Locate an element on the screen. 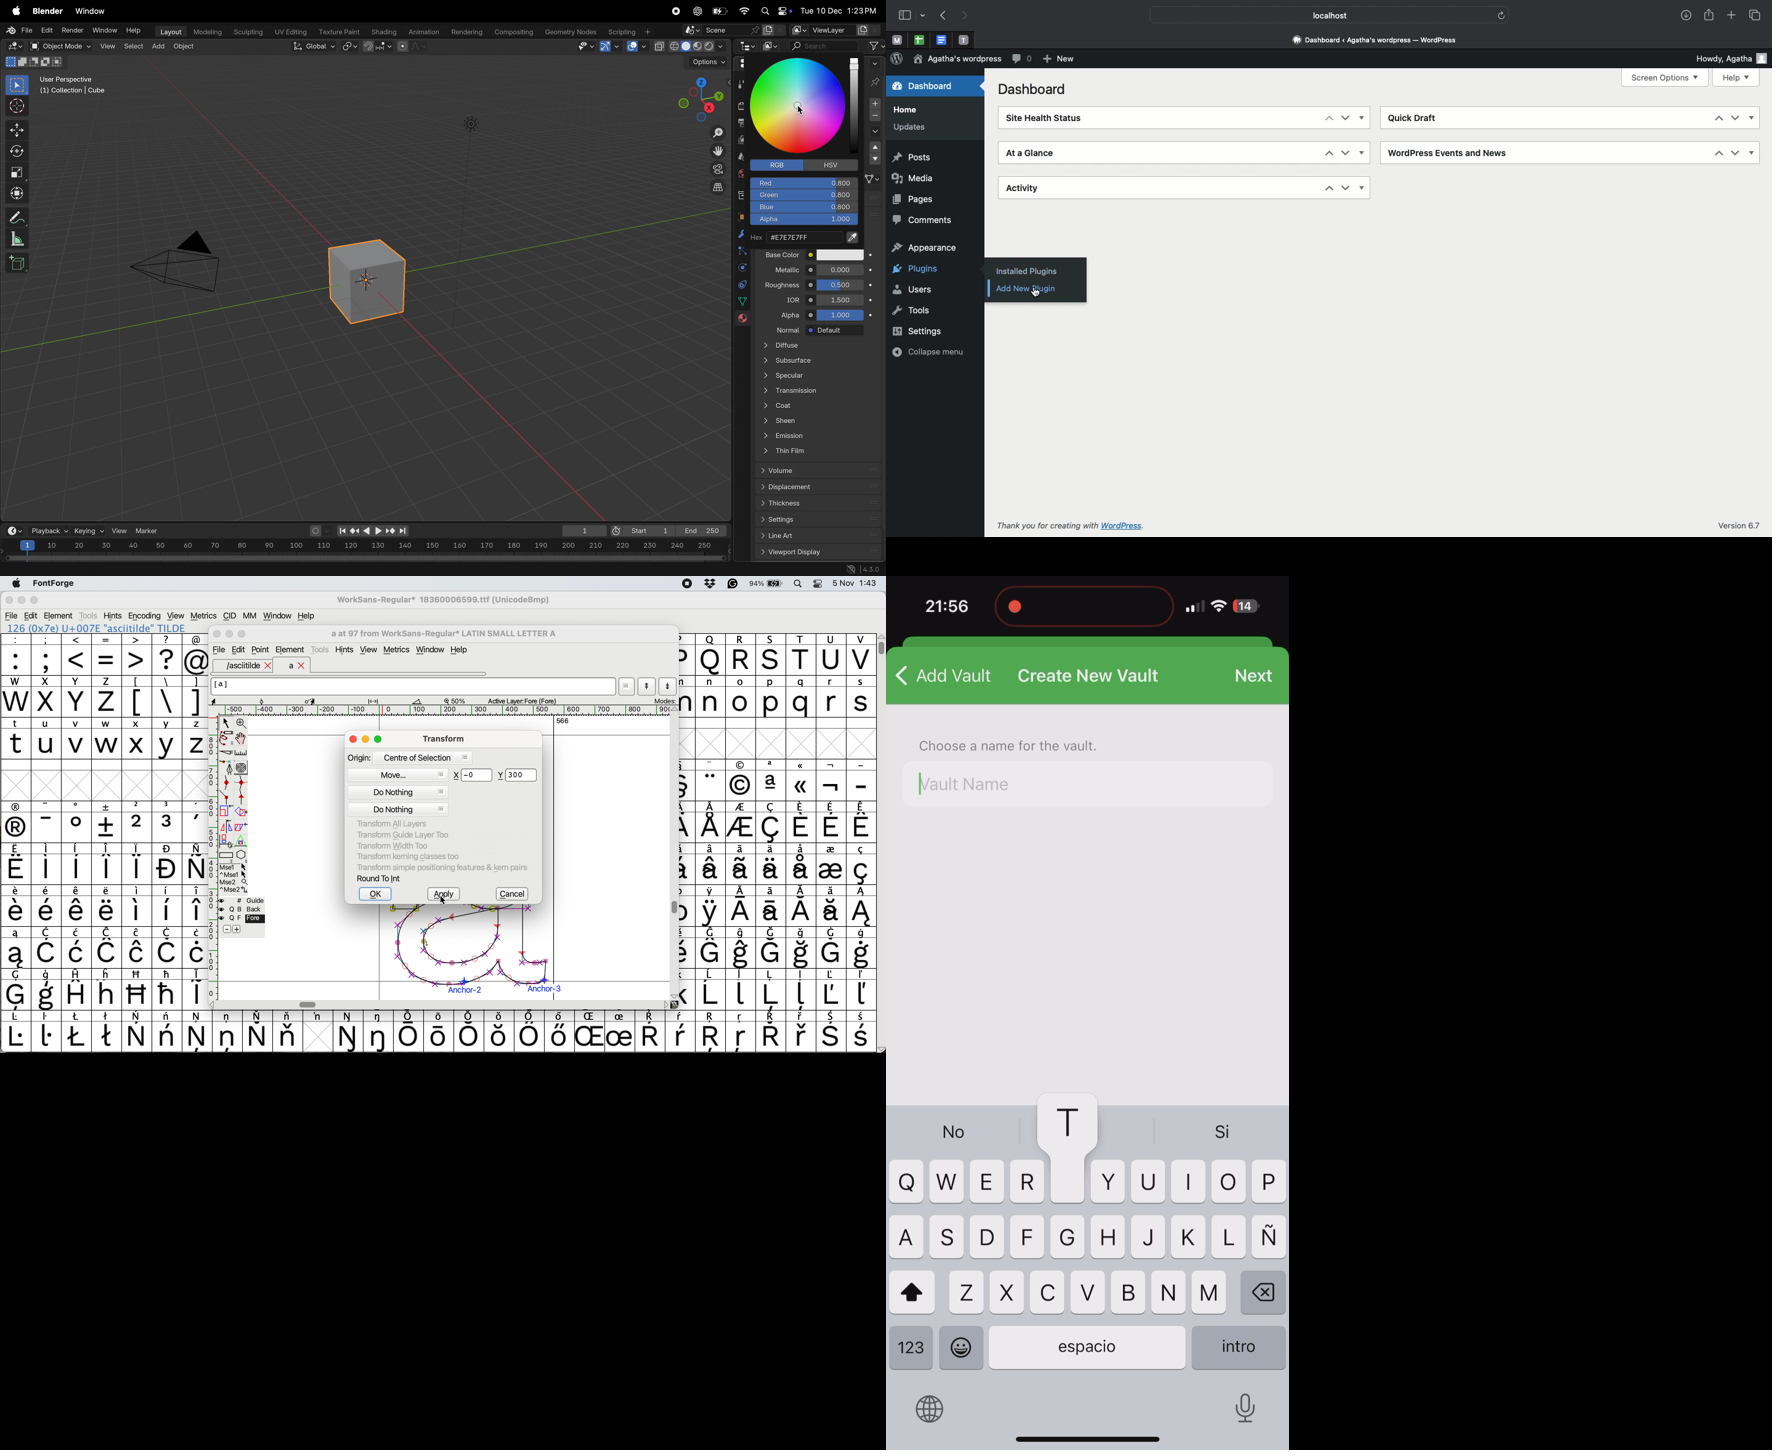 Image resolution: width=1792 pixels, height=1456 pixels. symbol is located at coordinates (741, 823).